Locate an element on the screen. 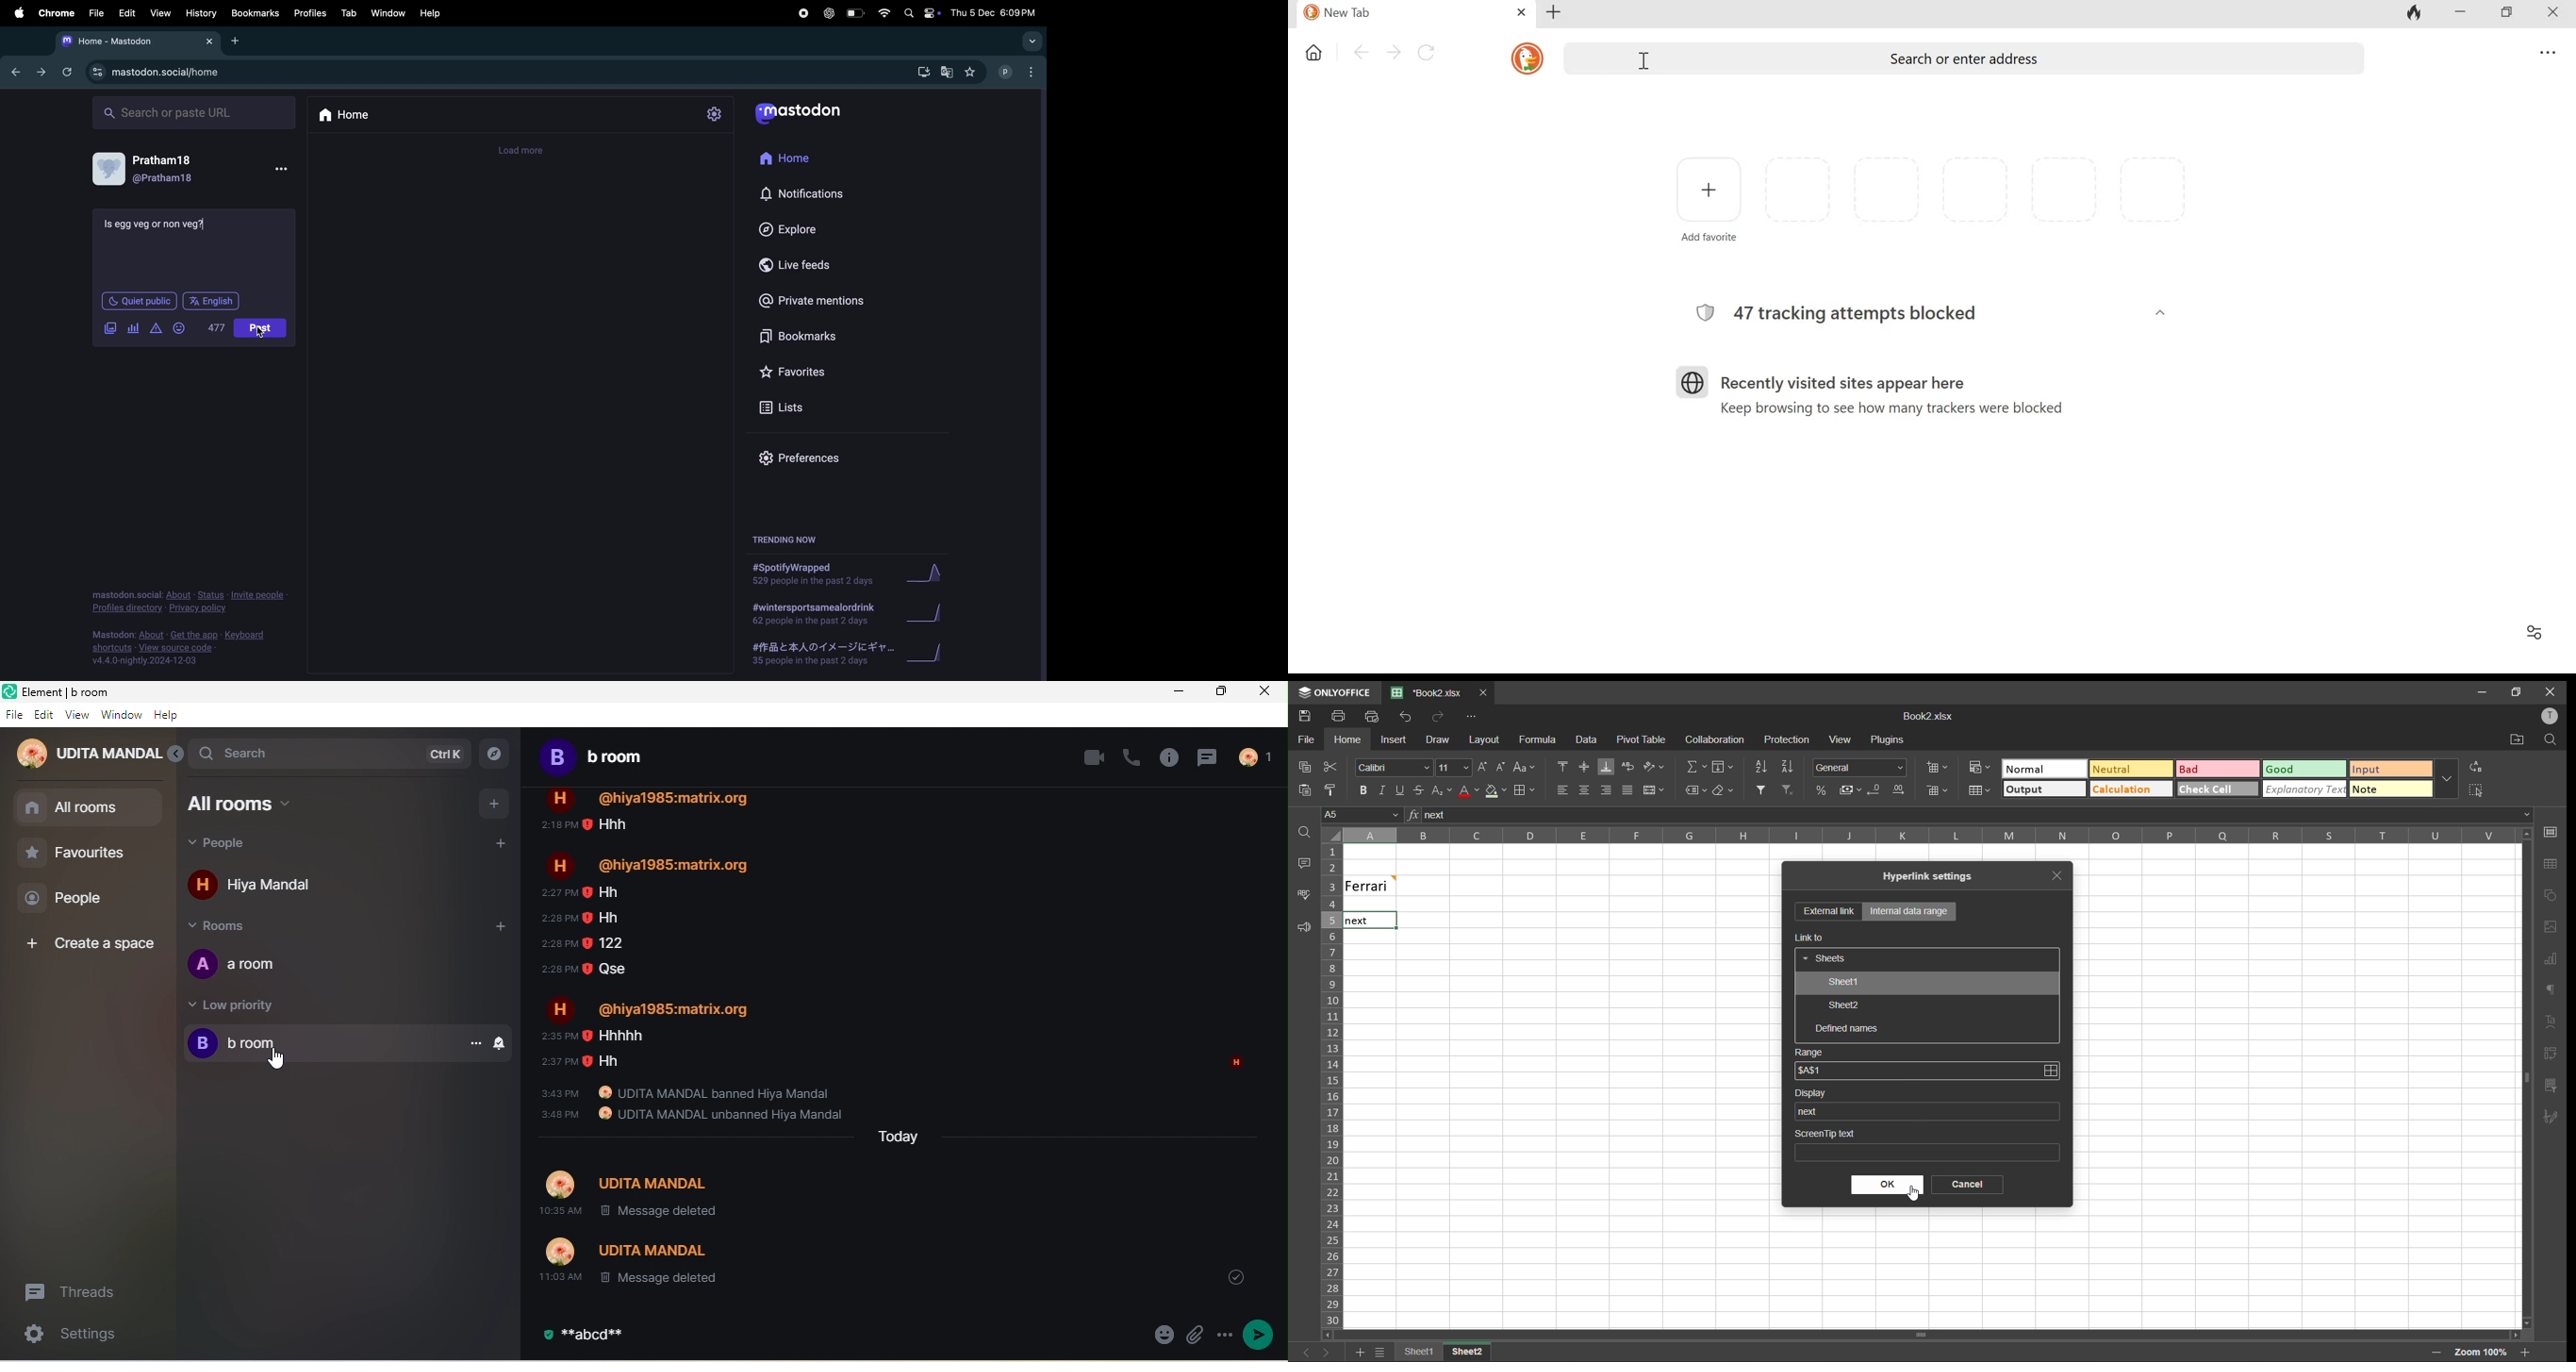 This screenshot has width=2576, height=1372. poll is located at coordinates (133, 329).